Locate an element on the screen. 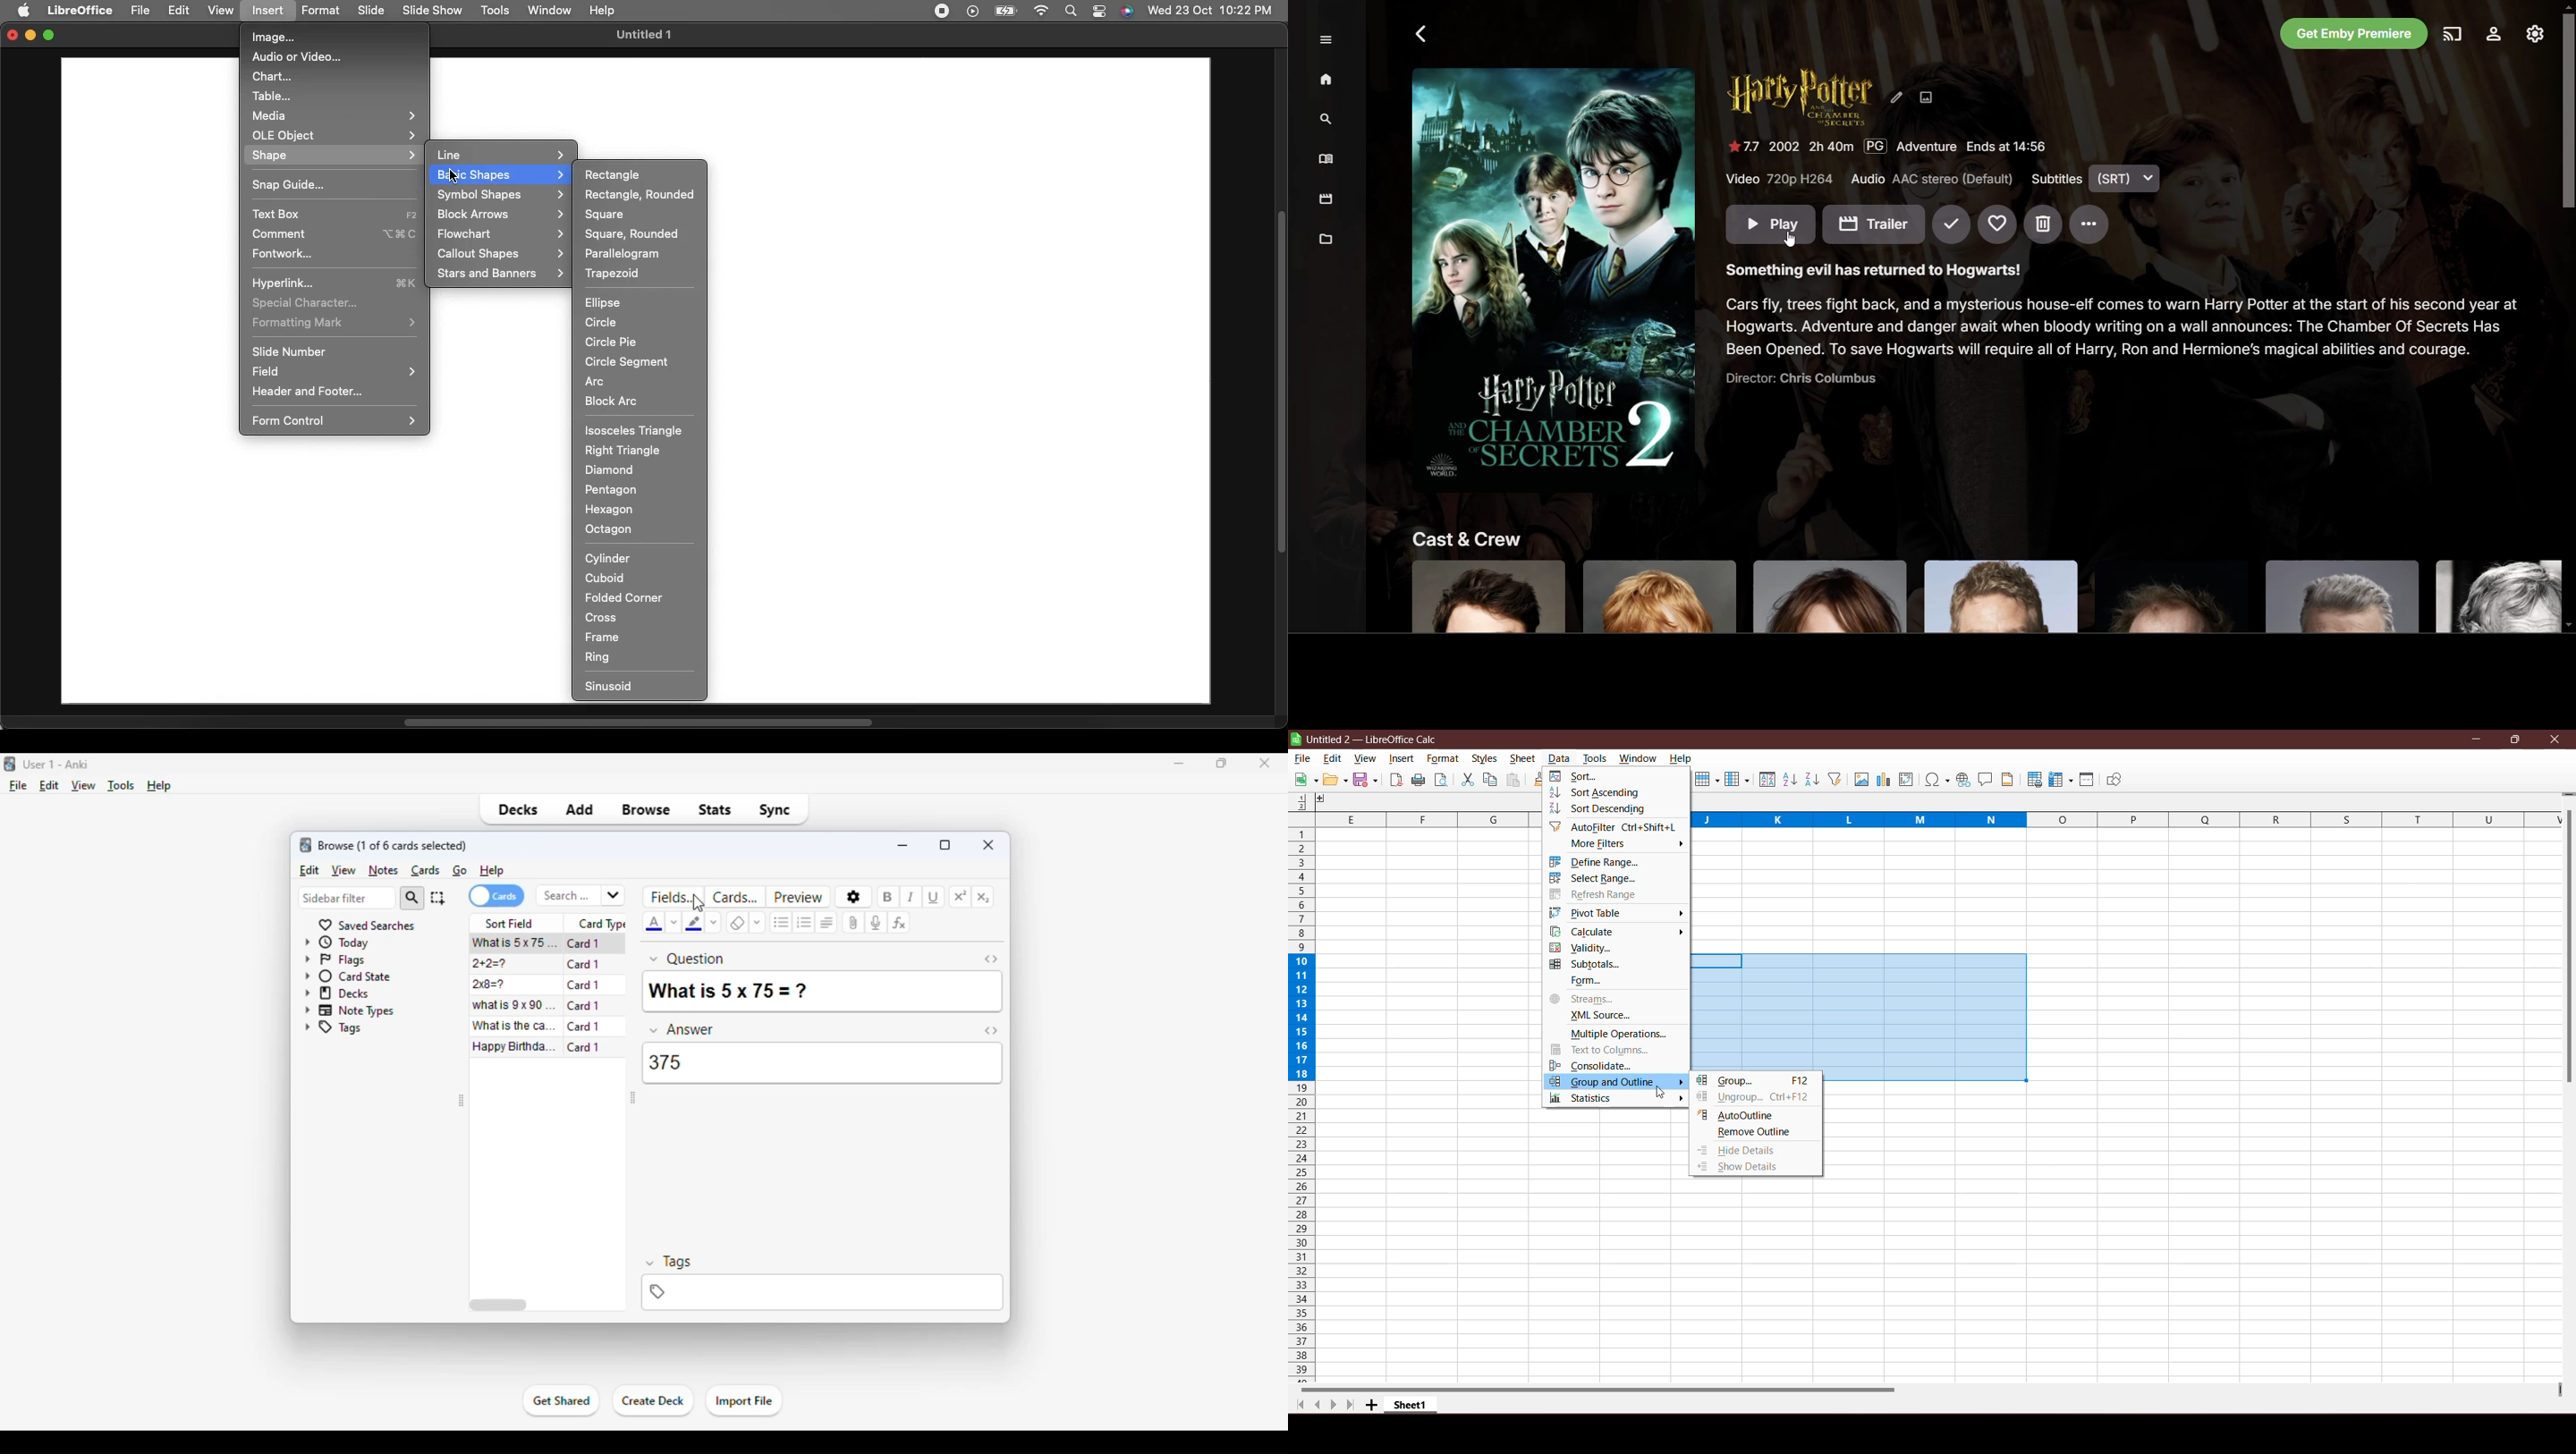 Image resolution: width=2576 pixels, height=1456 pixels. ordered list is located at coordinates (805, 923).